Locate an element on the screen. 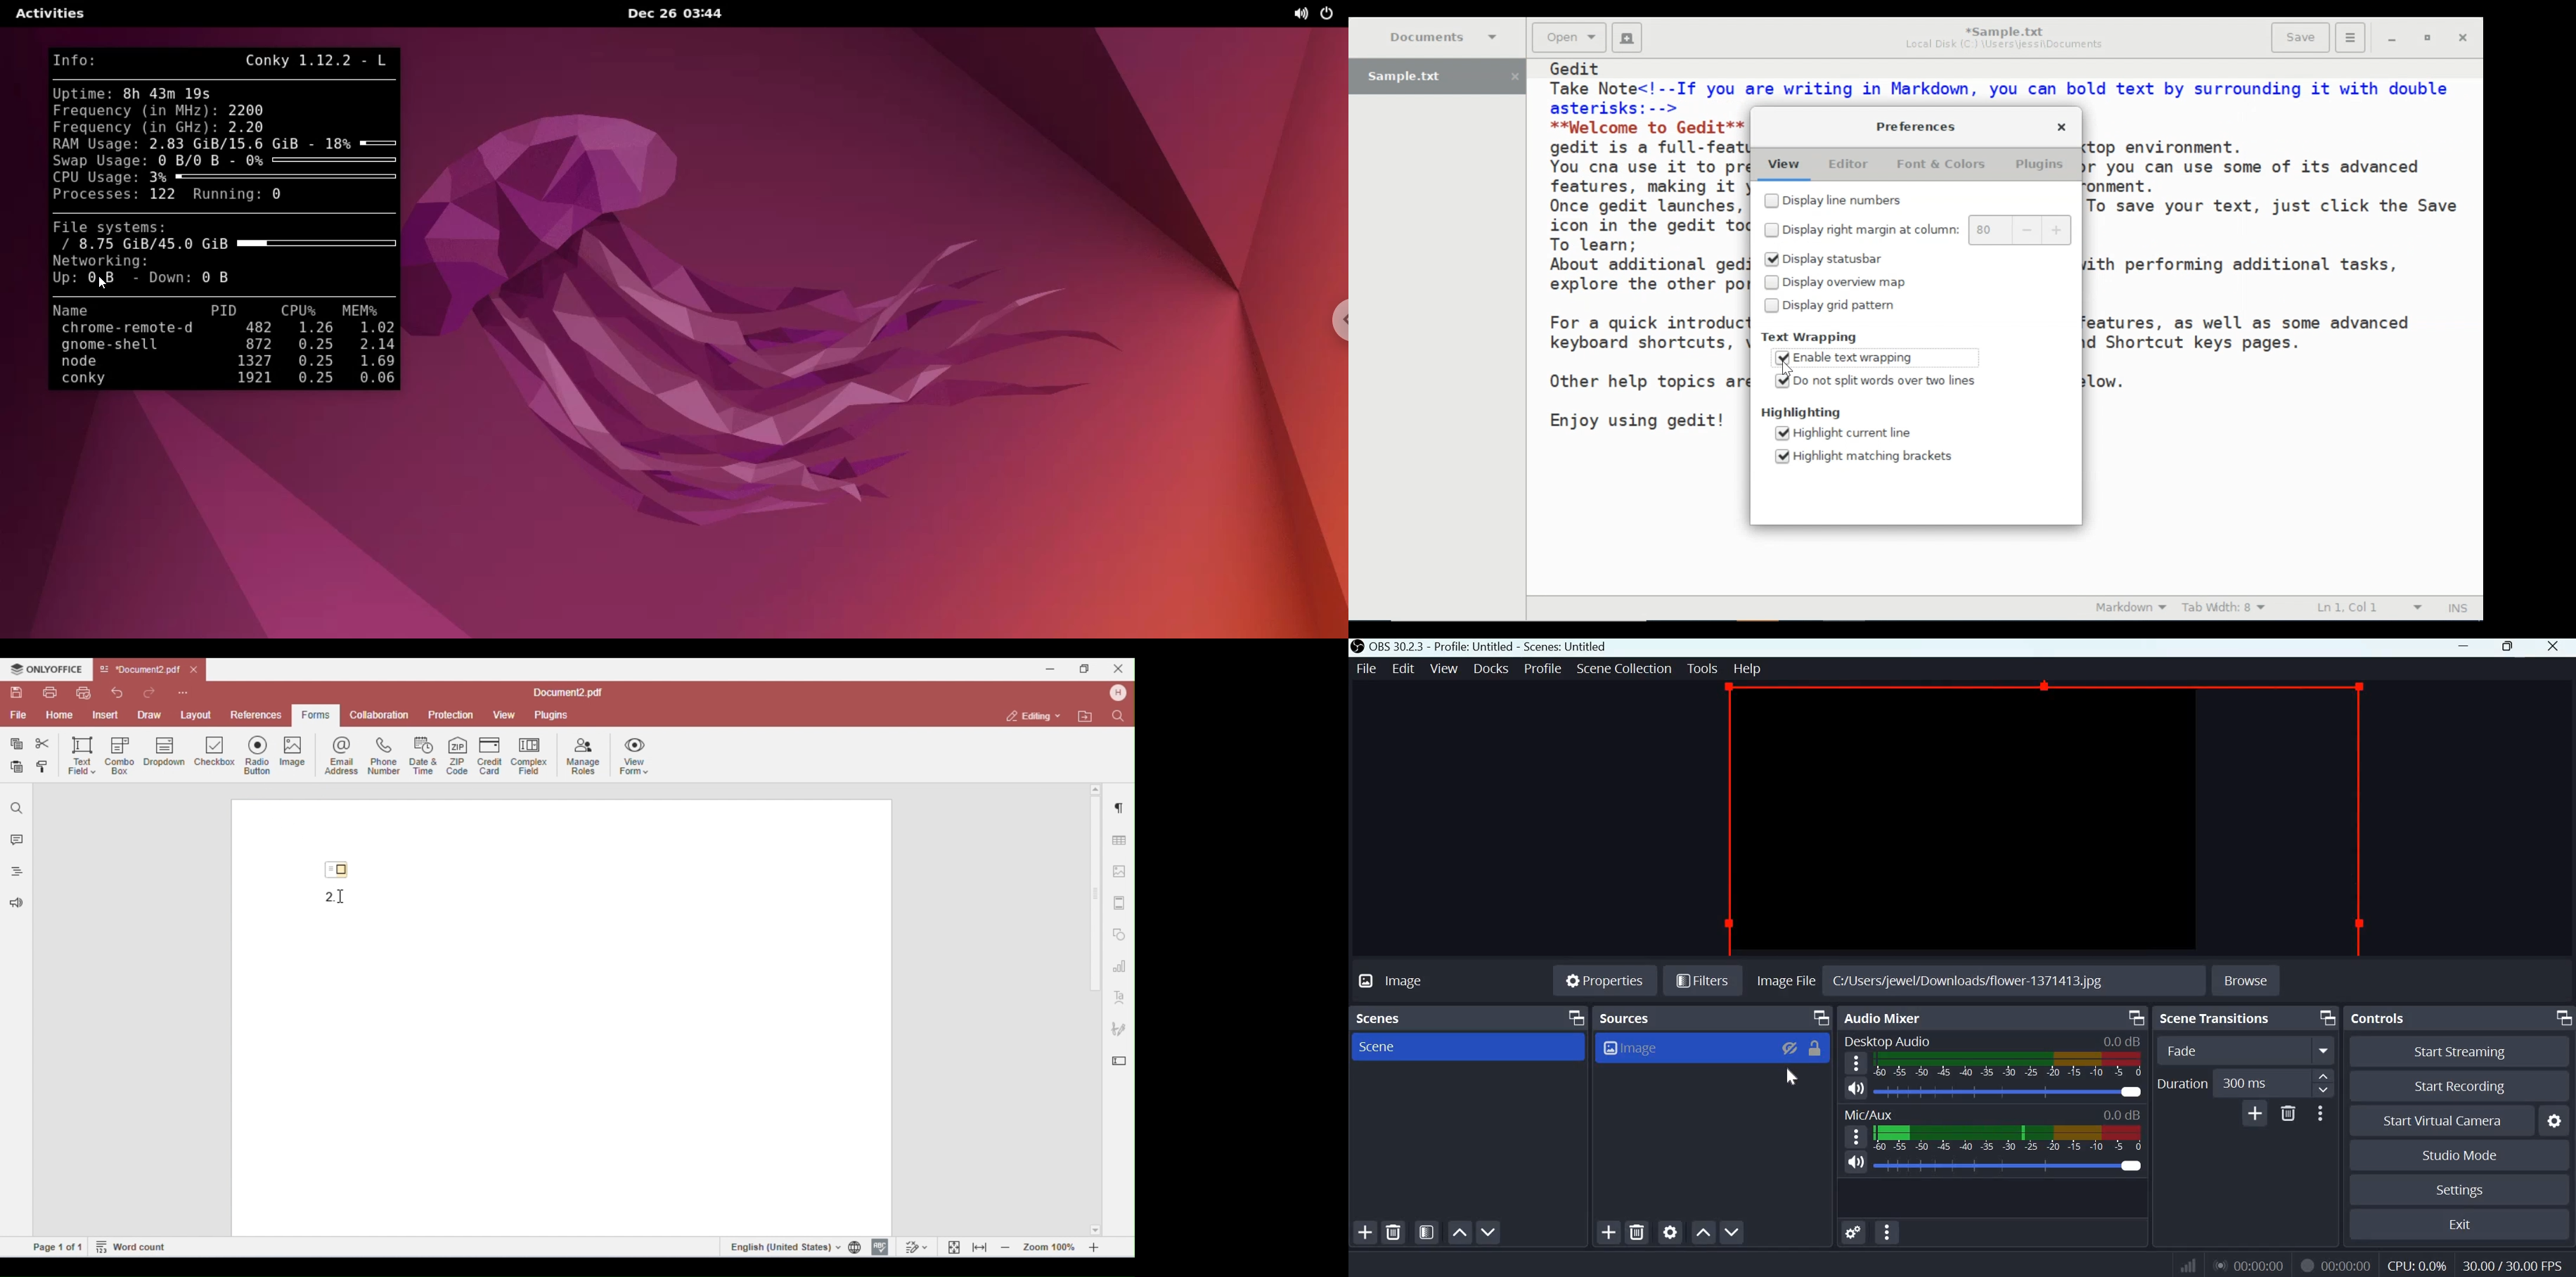 Image resolution: width=2576 pixels, height=1288 pixels. CPU Usage is located at coordinates (2417, 1265).